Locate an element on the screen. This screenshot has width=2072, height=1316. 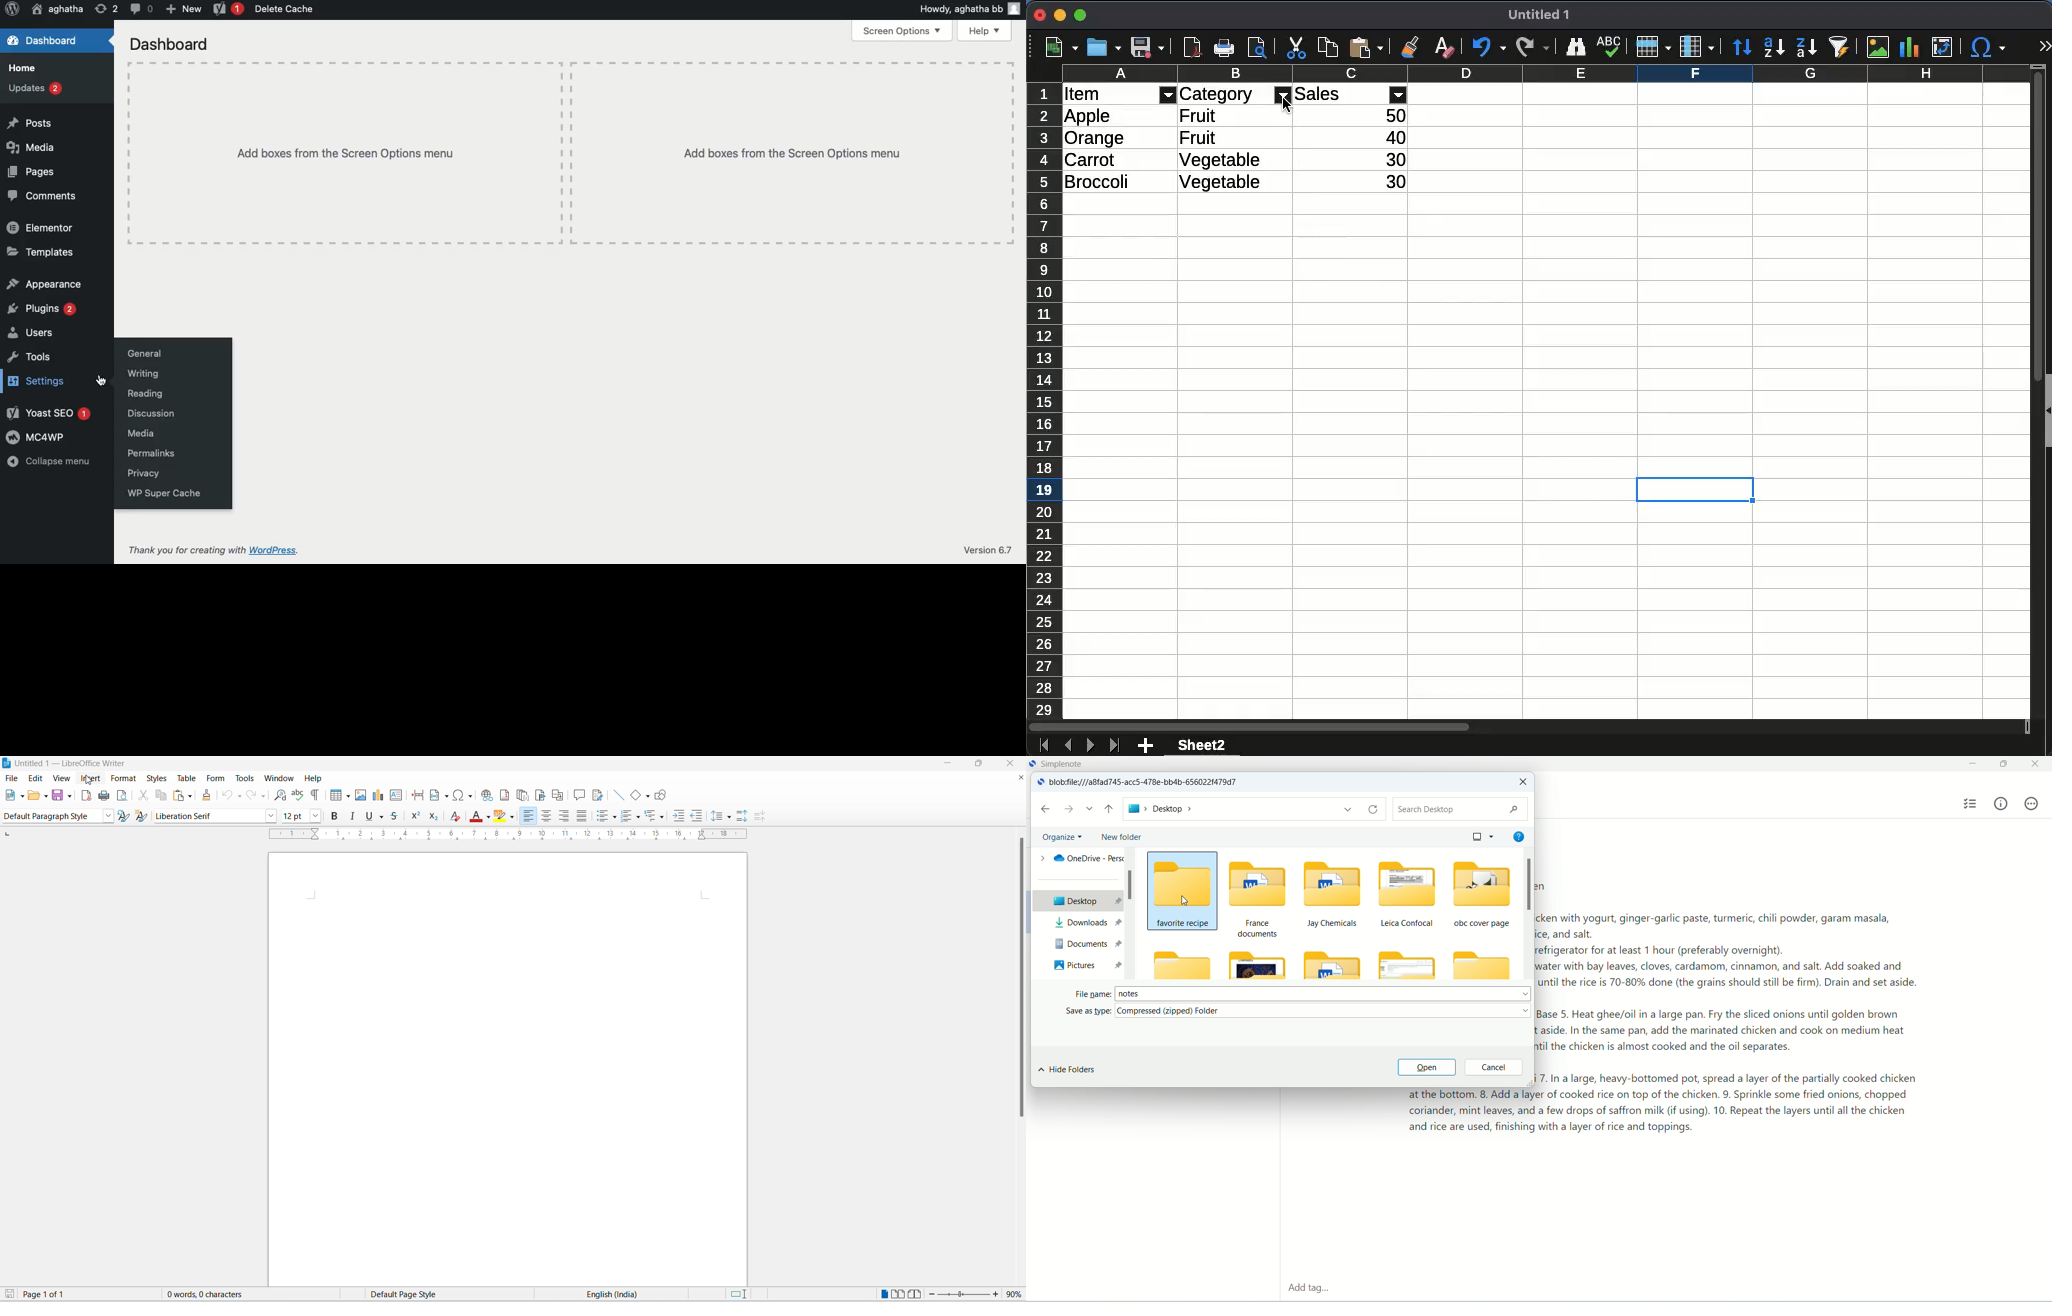
30 is located at coordinates (1393, 182).